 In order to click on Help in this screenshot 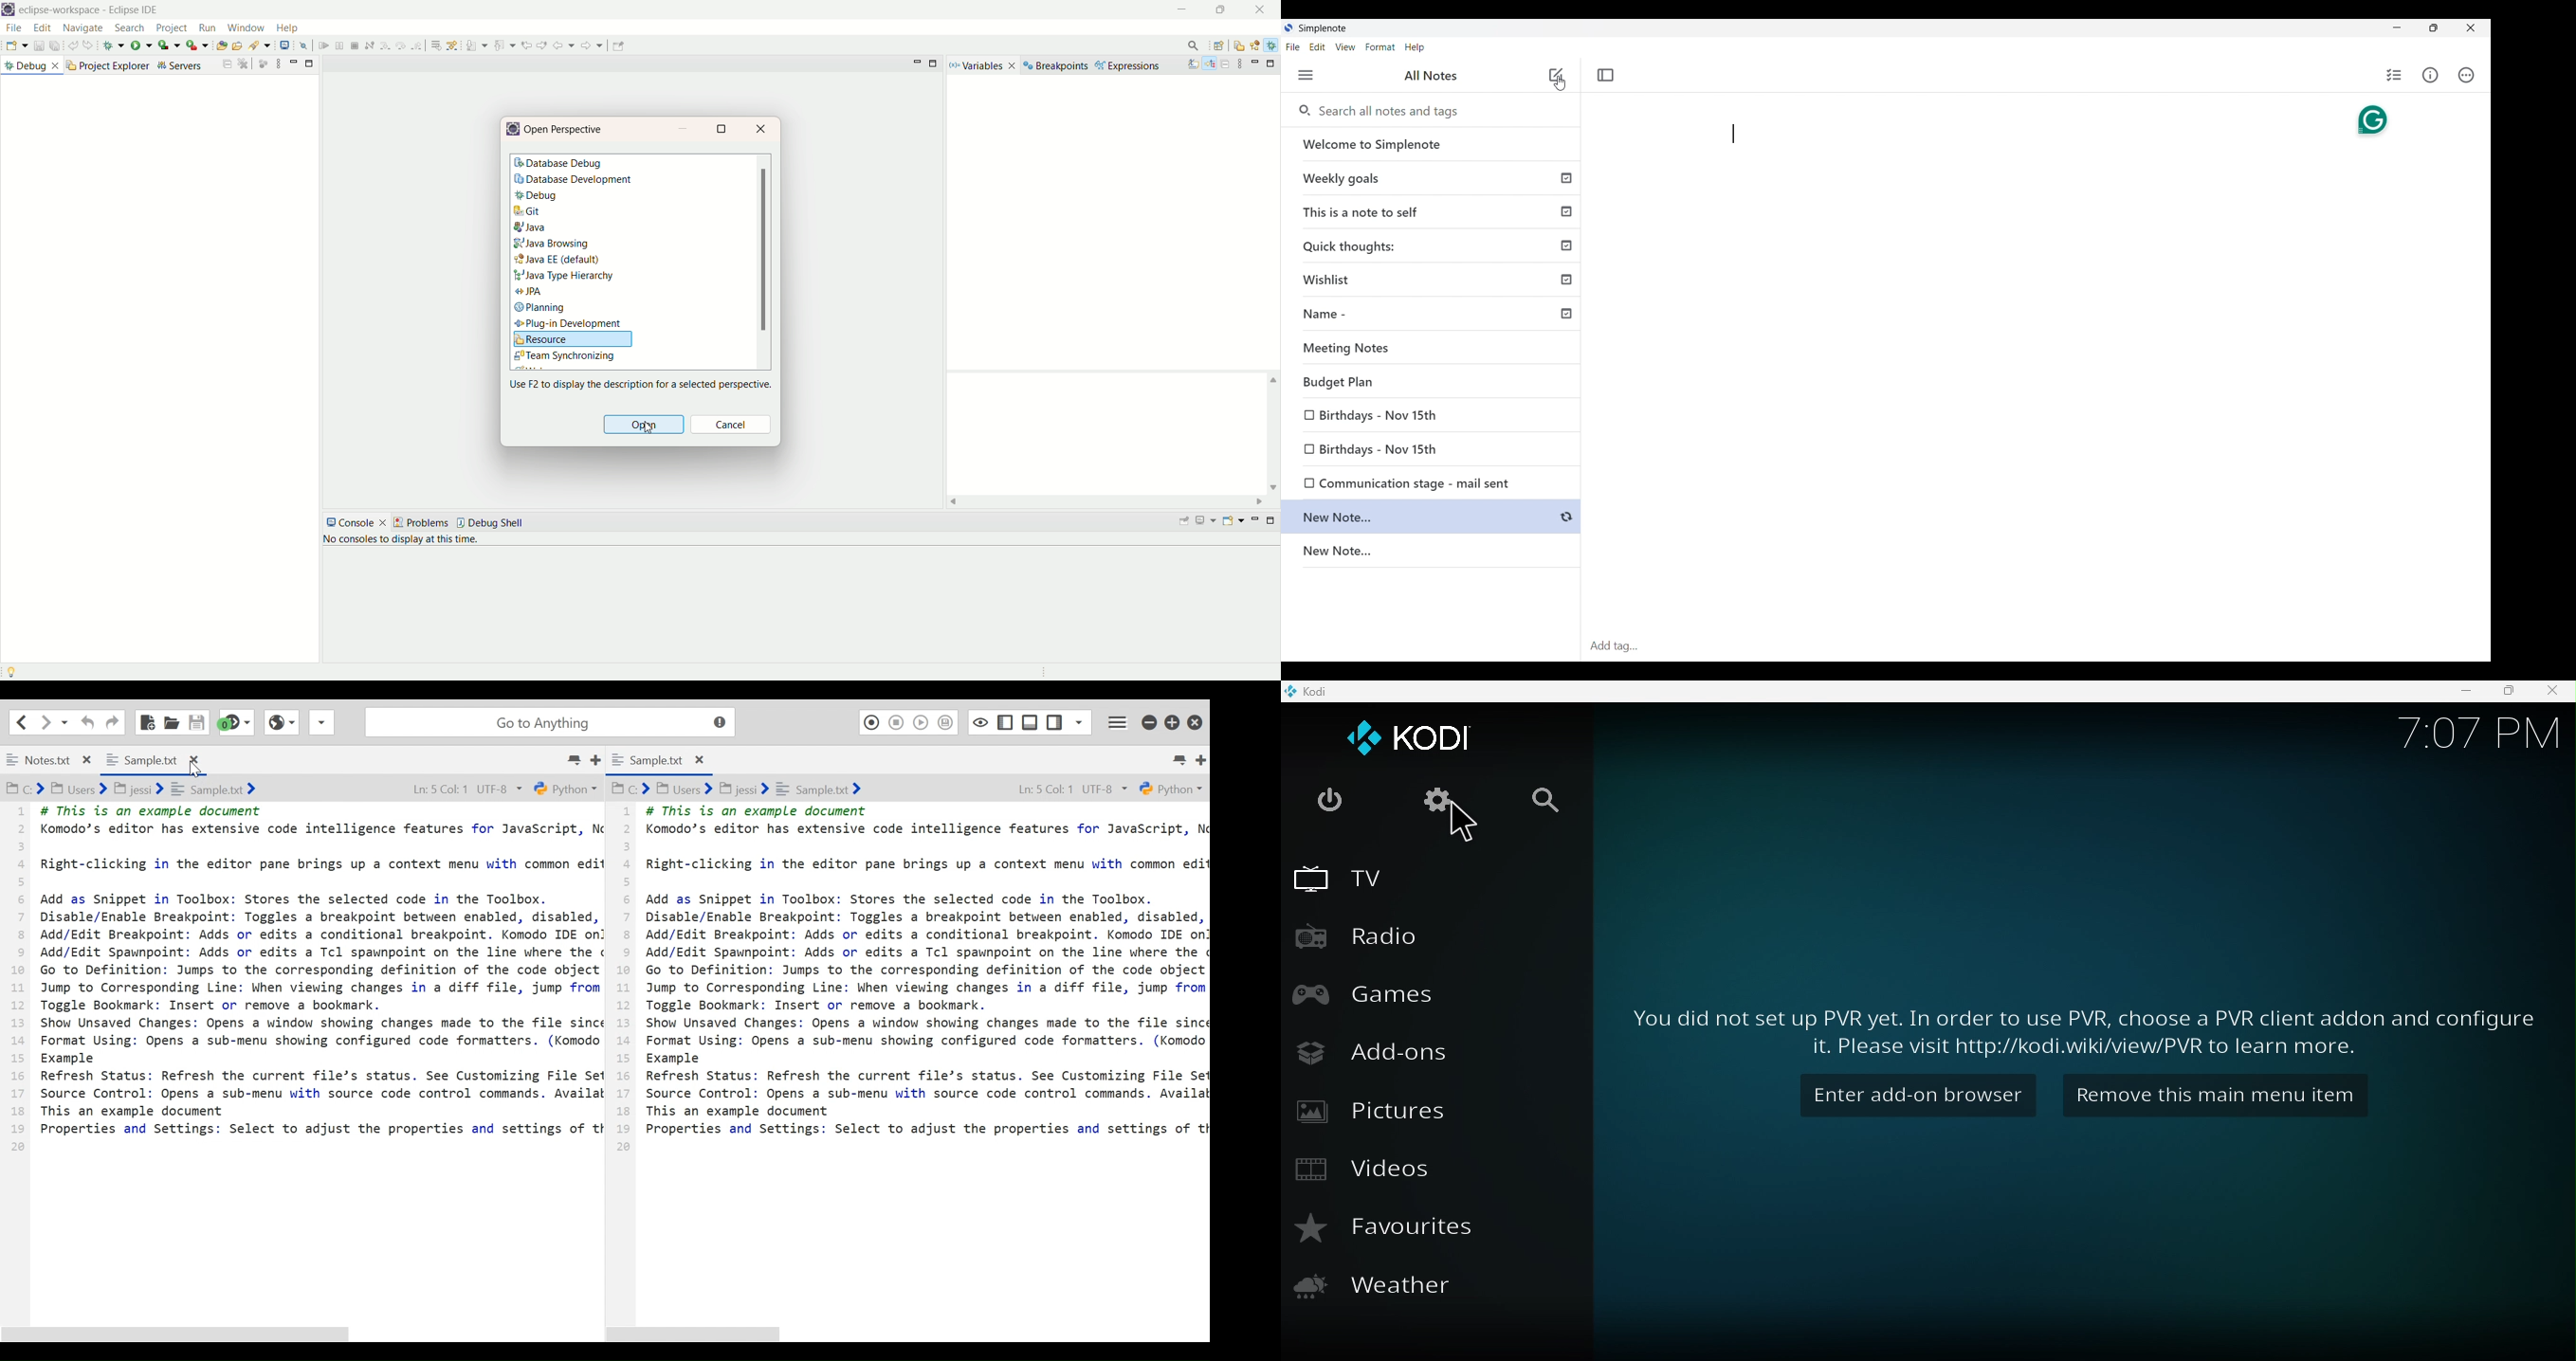, I will do `click(1415, 48)`.